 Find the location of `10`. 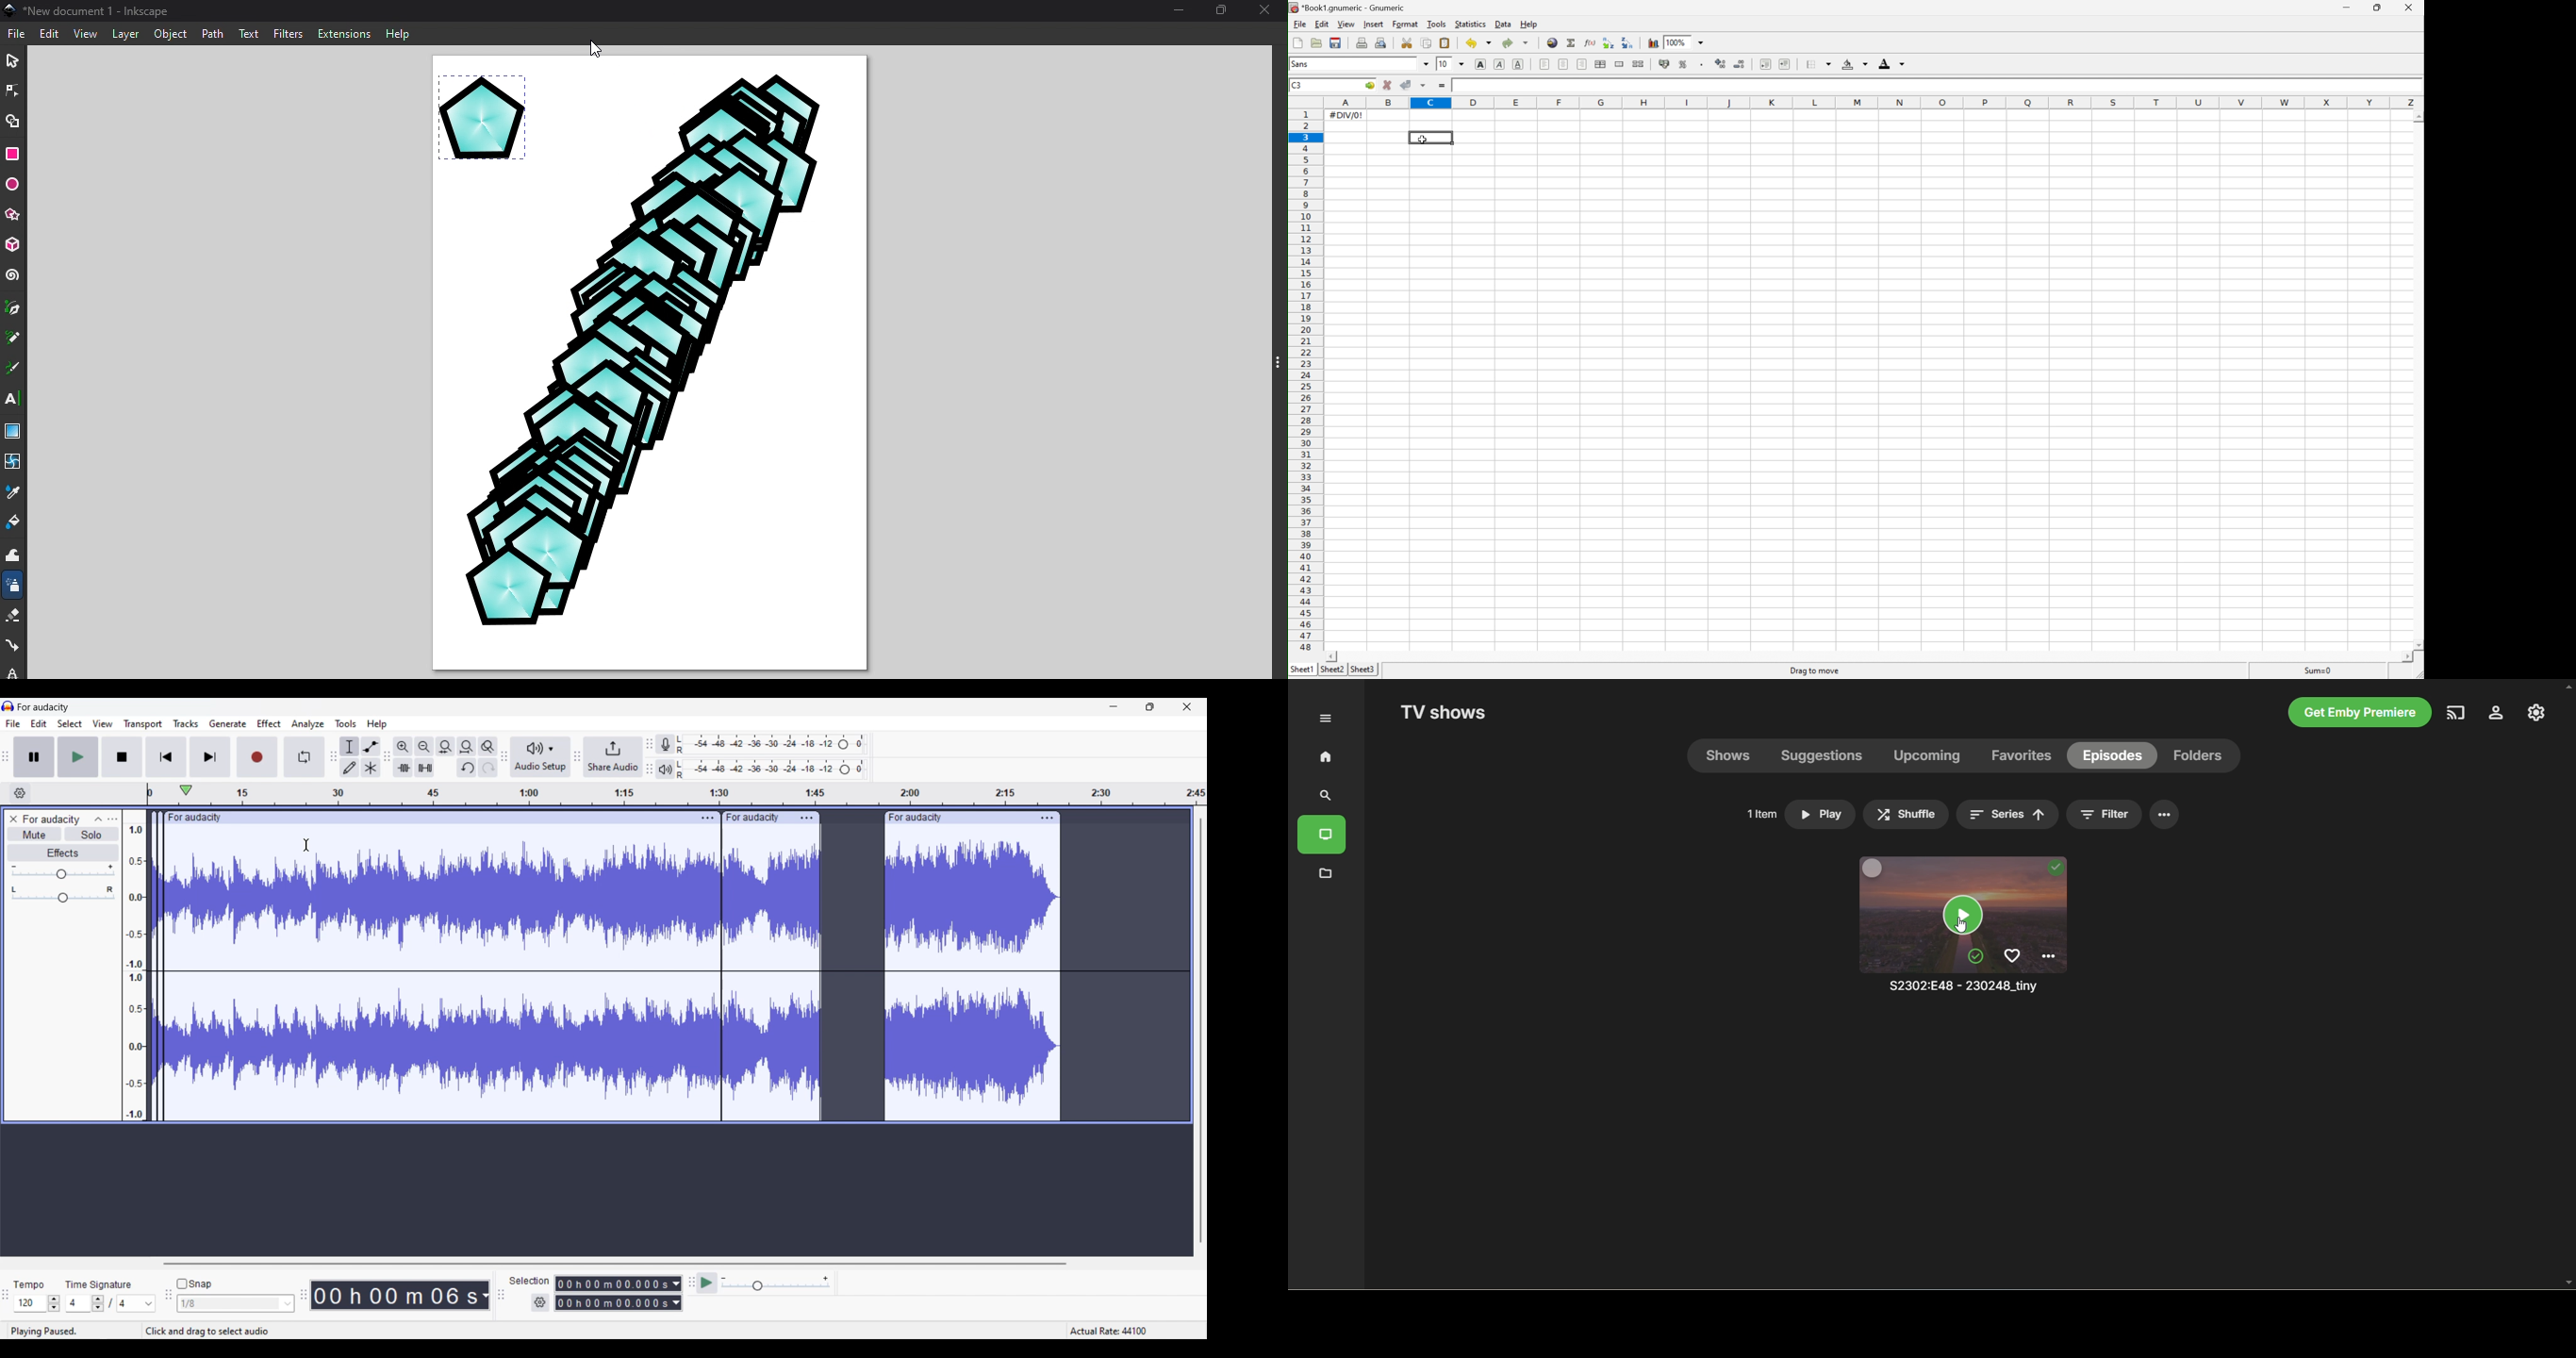

10 is located at coordinates (1447, 64).